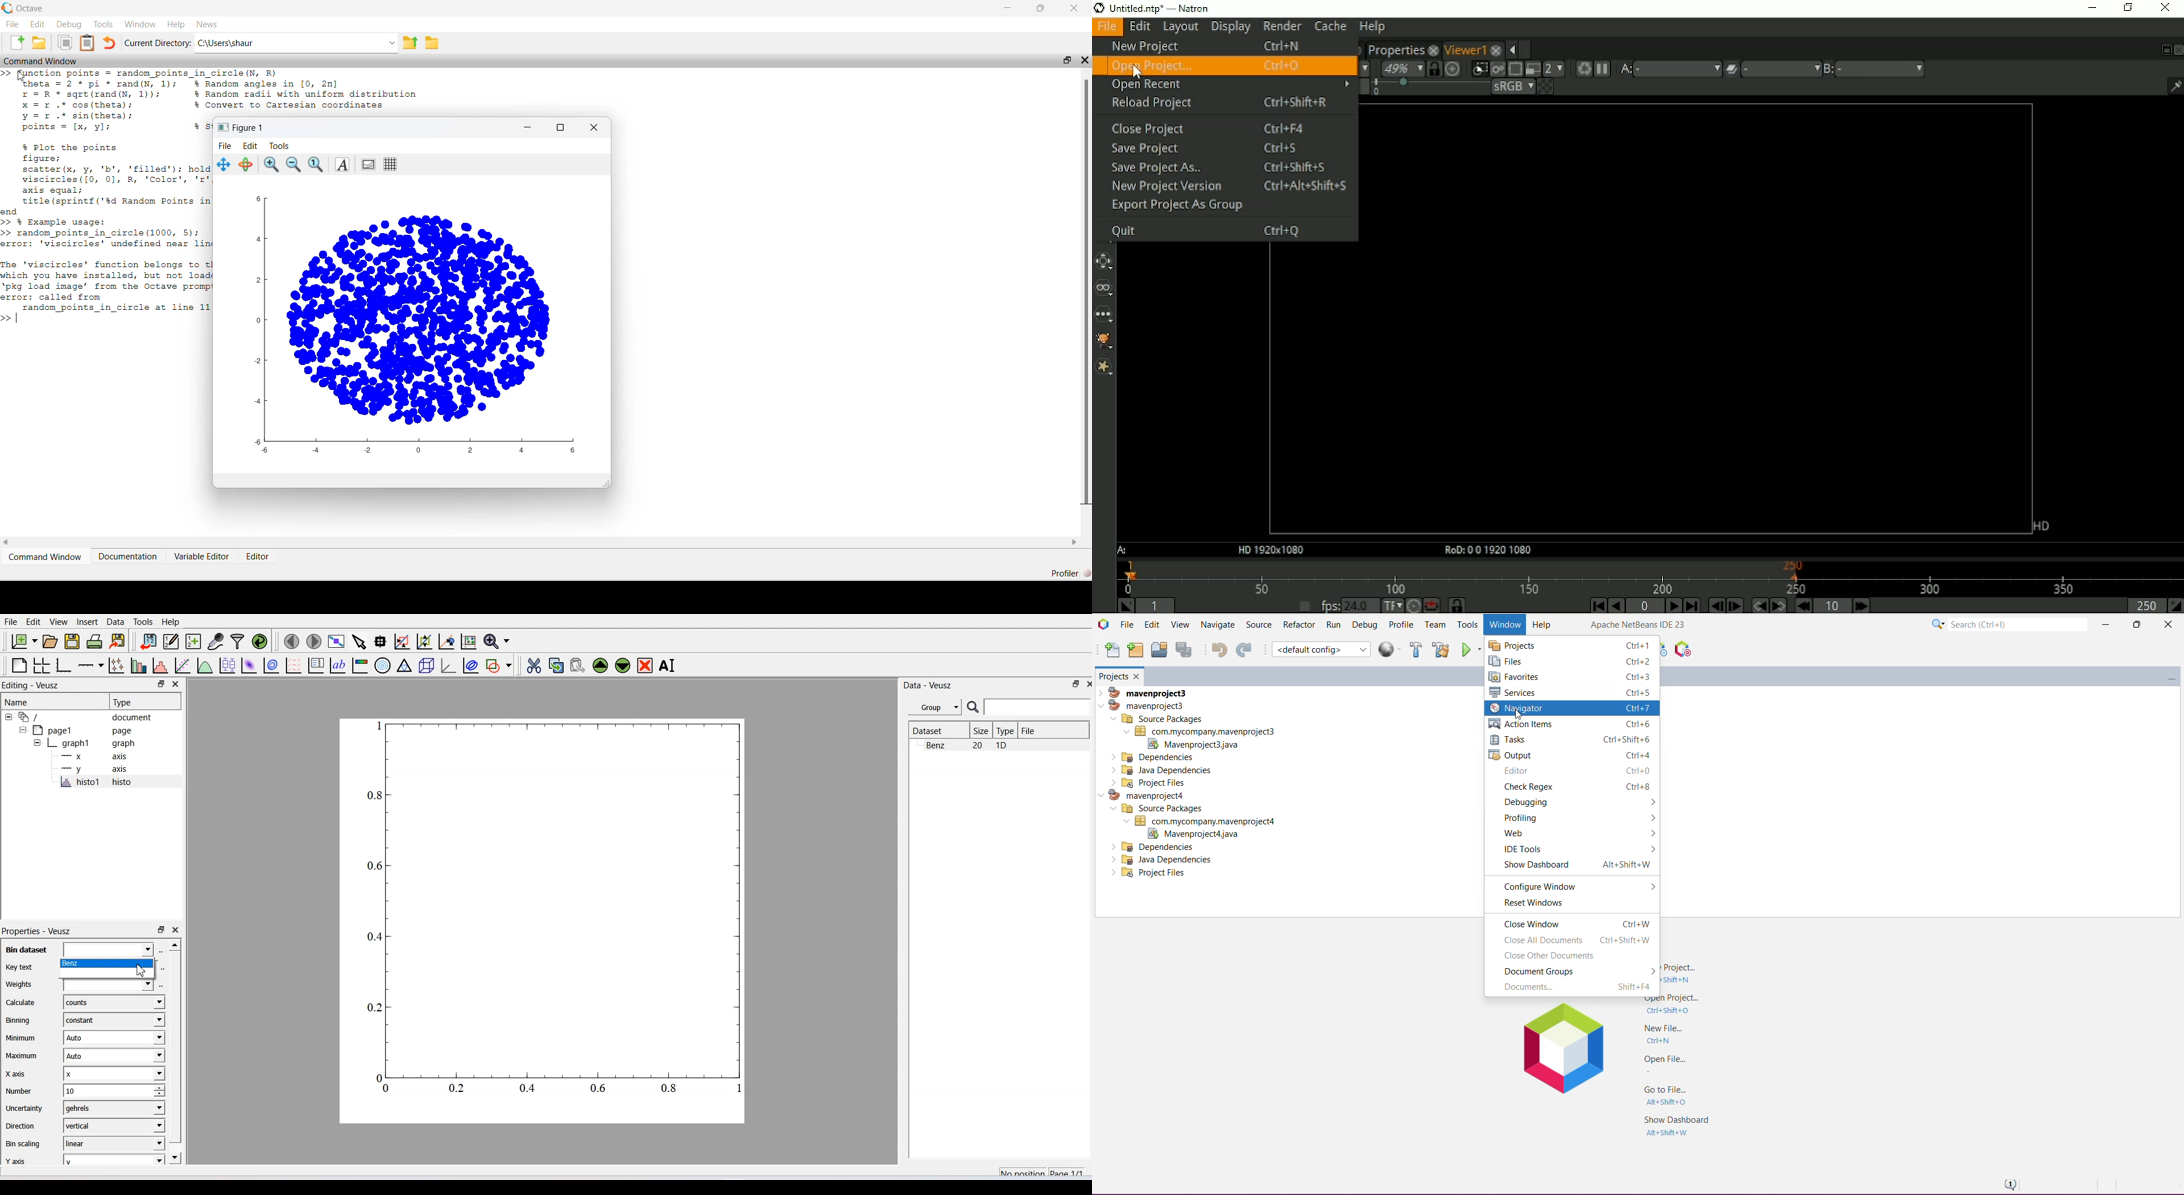 The width and height of the screenshot is (2184, 1204). What do you see at coordinates (42, 61) in the screenshot?
I see `Command Window` at bounding box center [42, 61].